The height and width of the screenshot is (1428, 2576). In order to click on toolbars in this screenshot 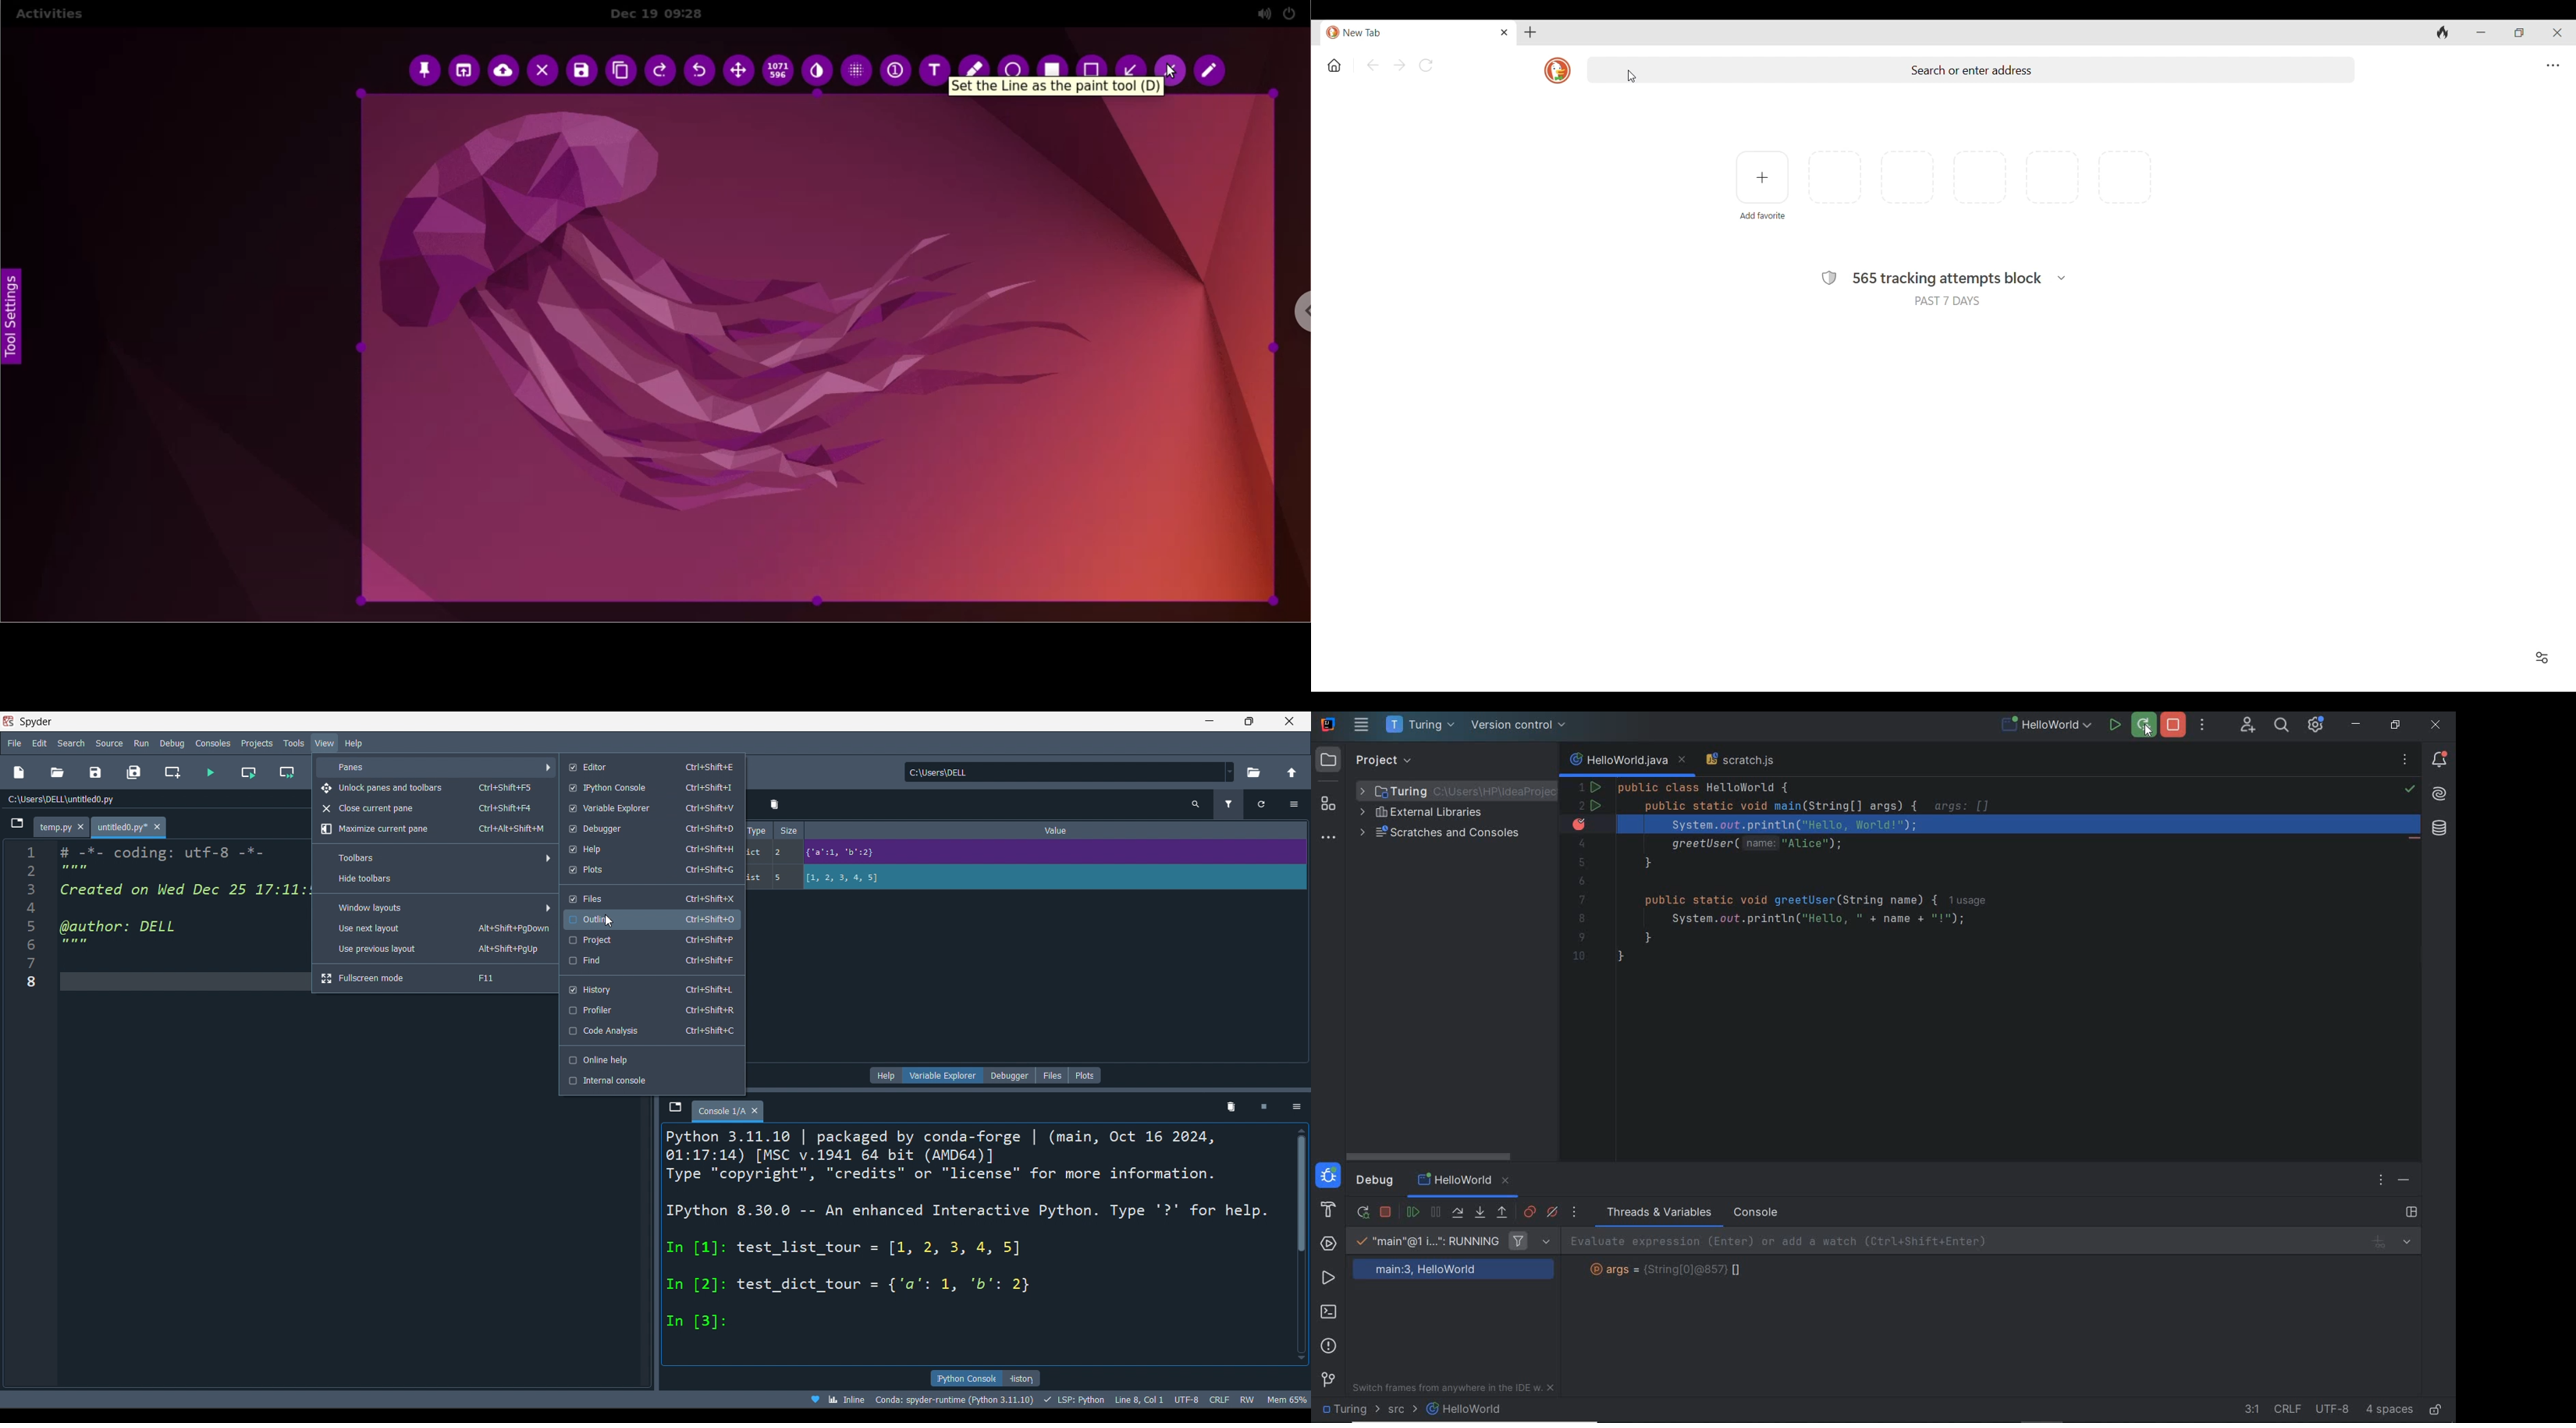, I will do `click(436, 858)`.